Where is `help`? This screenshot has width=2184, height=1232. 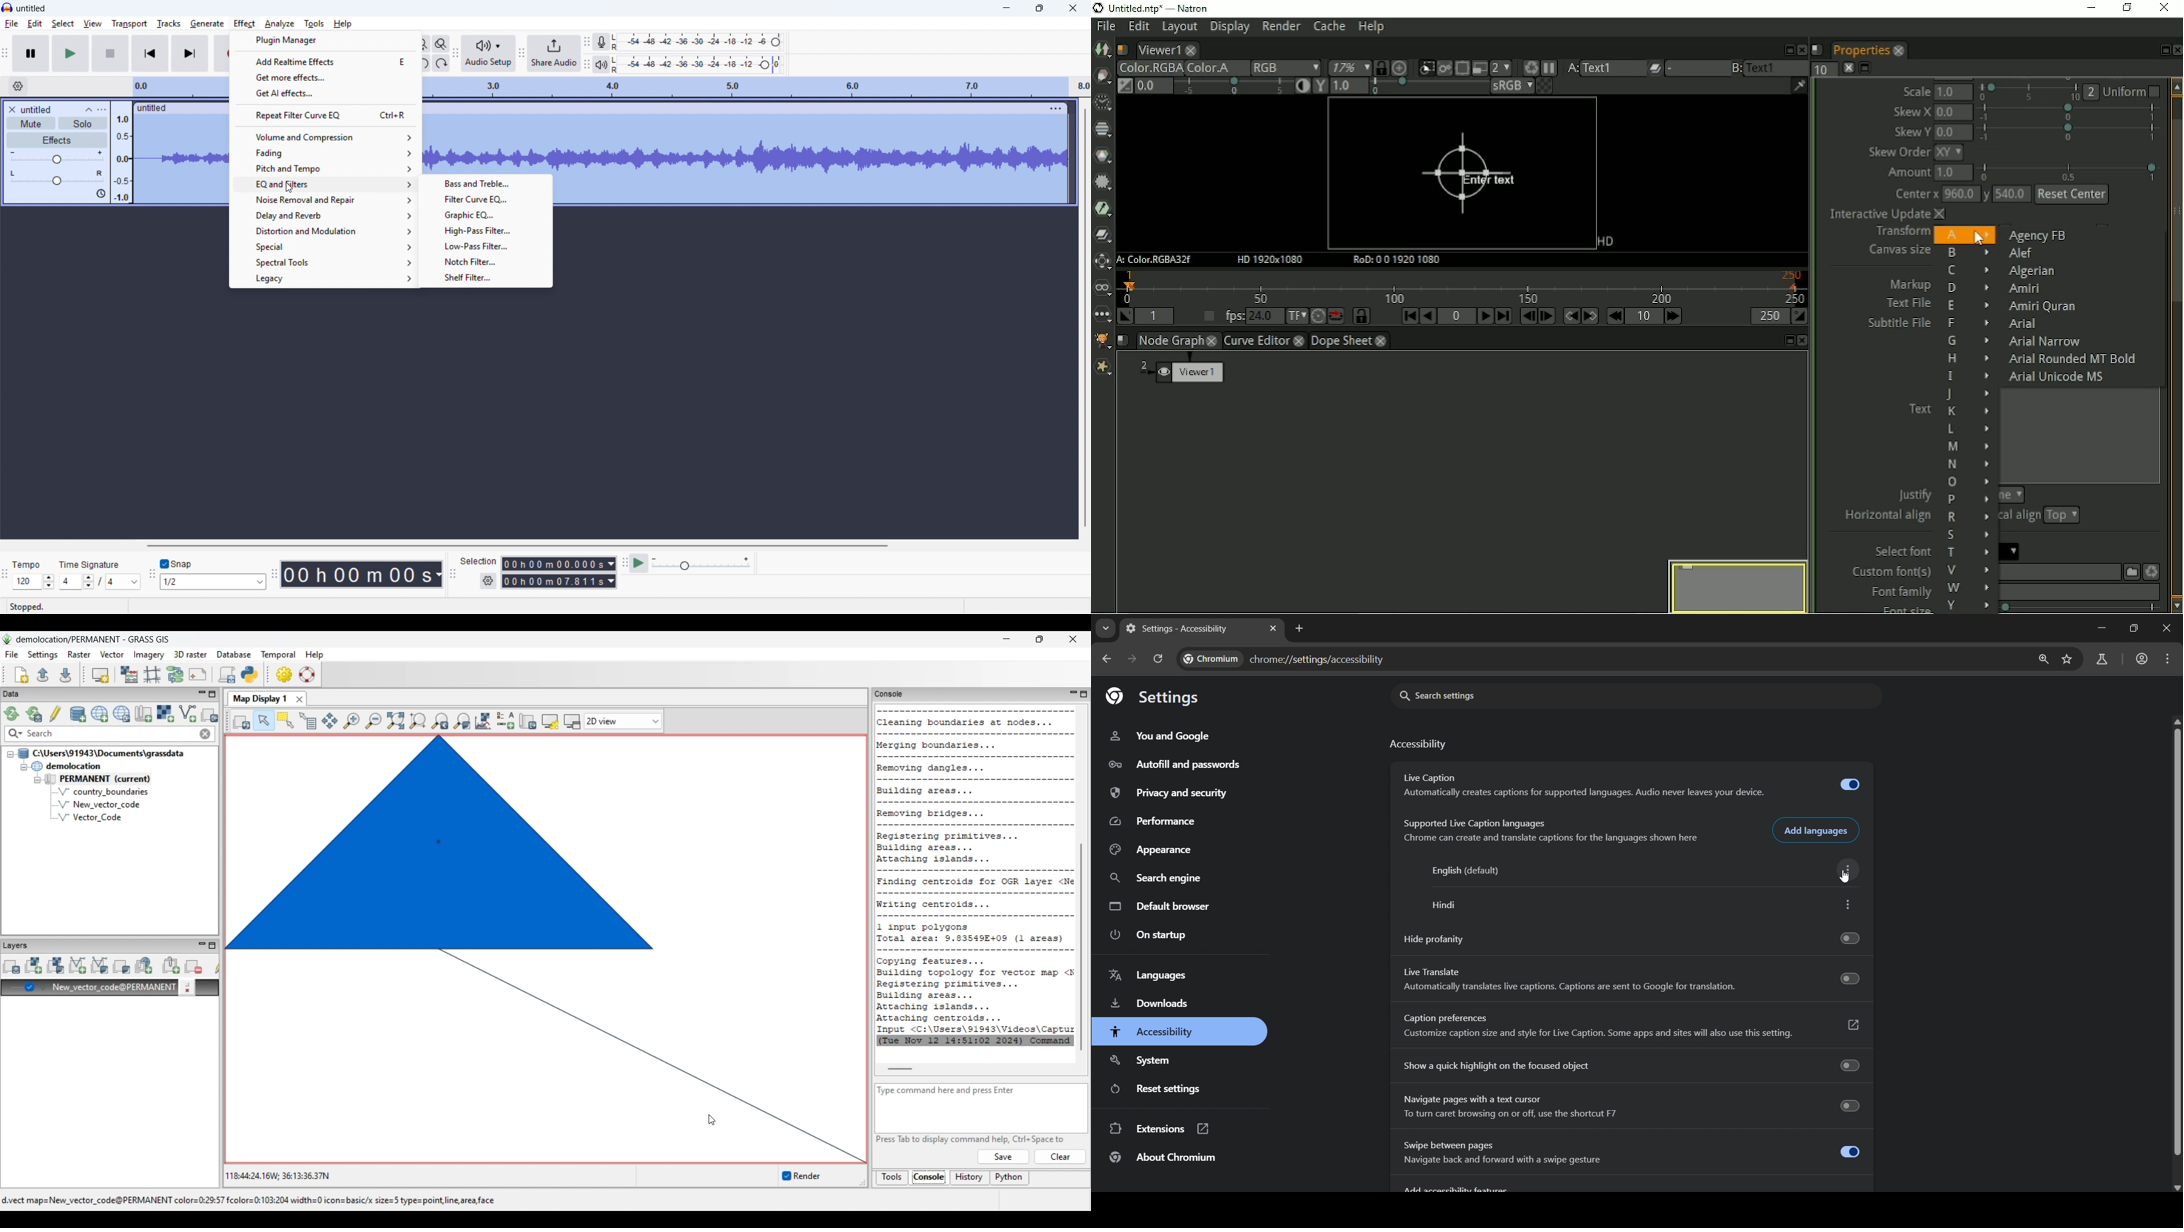
help is located at coordinates (343, 23).